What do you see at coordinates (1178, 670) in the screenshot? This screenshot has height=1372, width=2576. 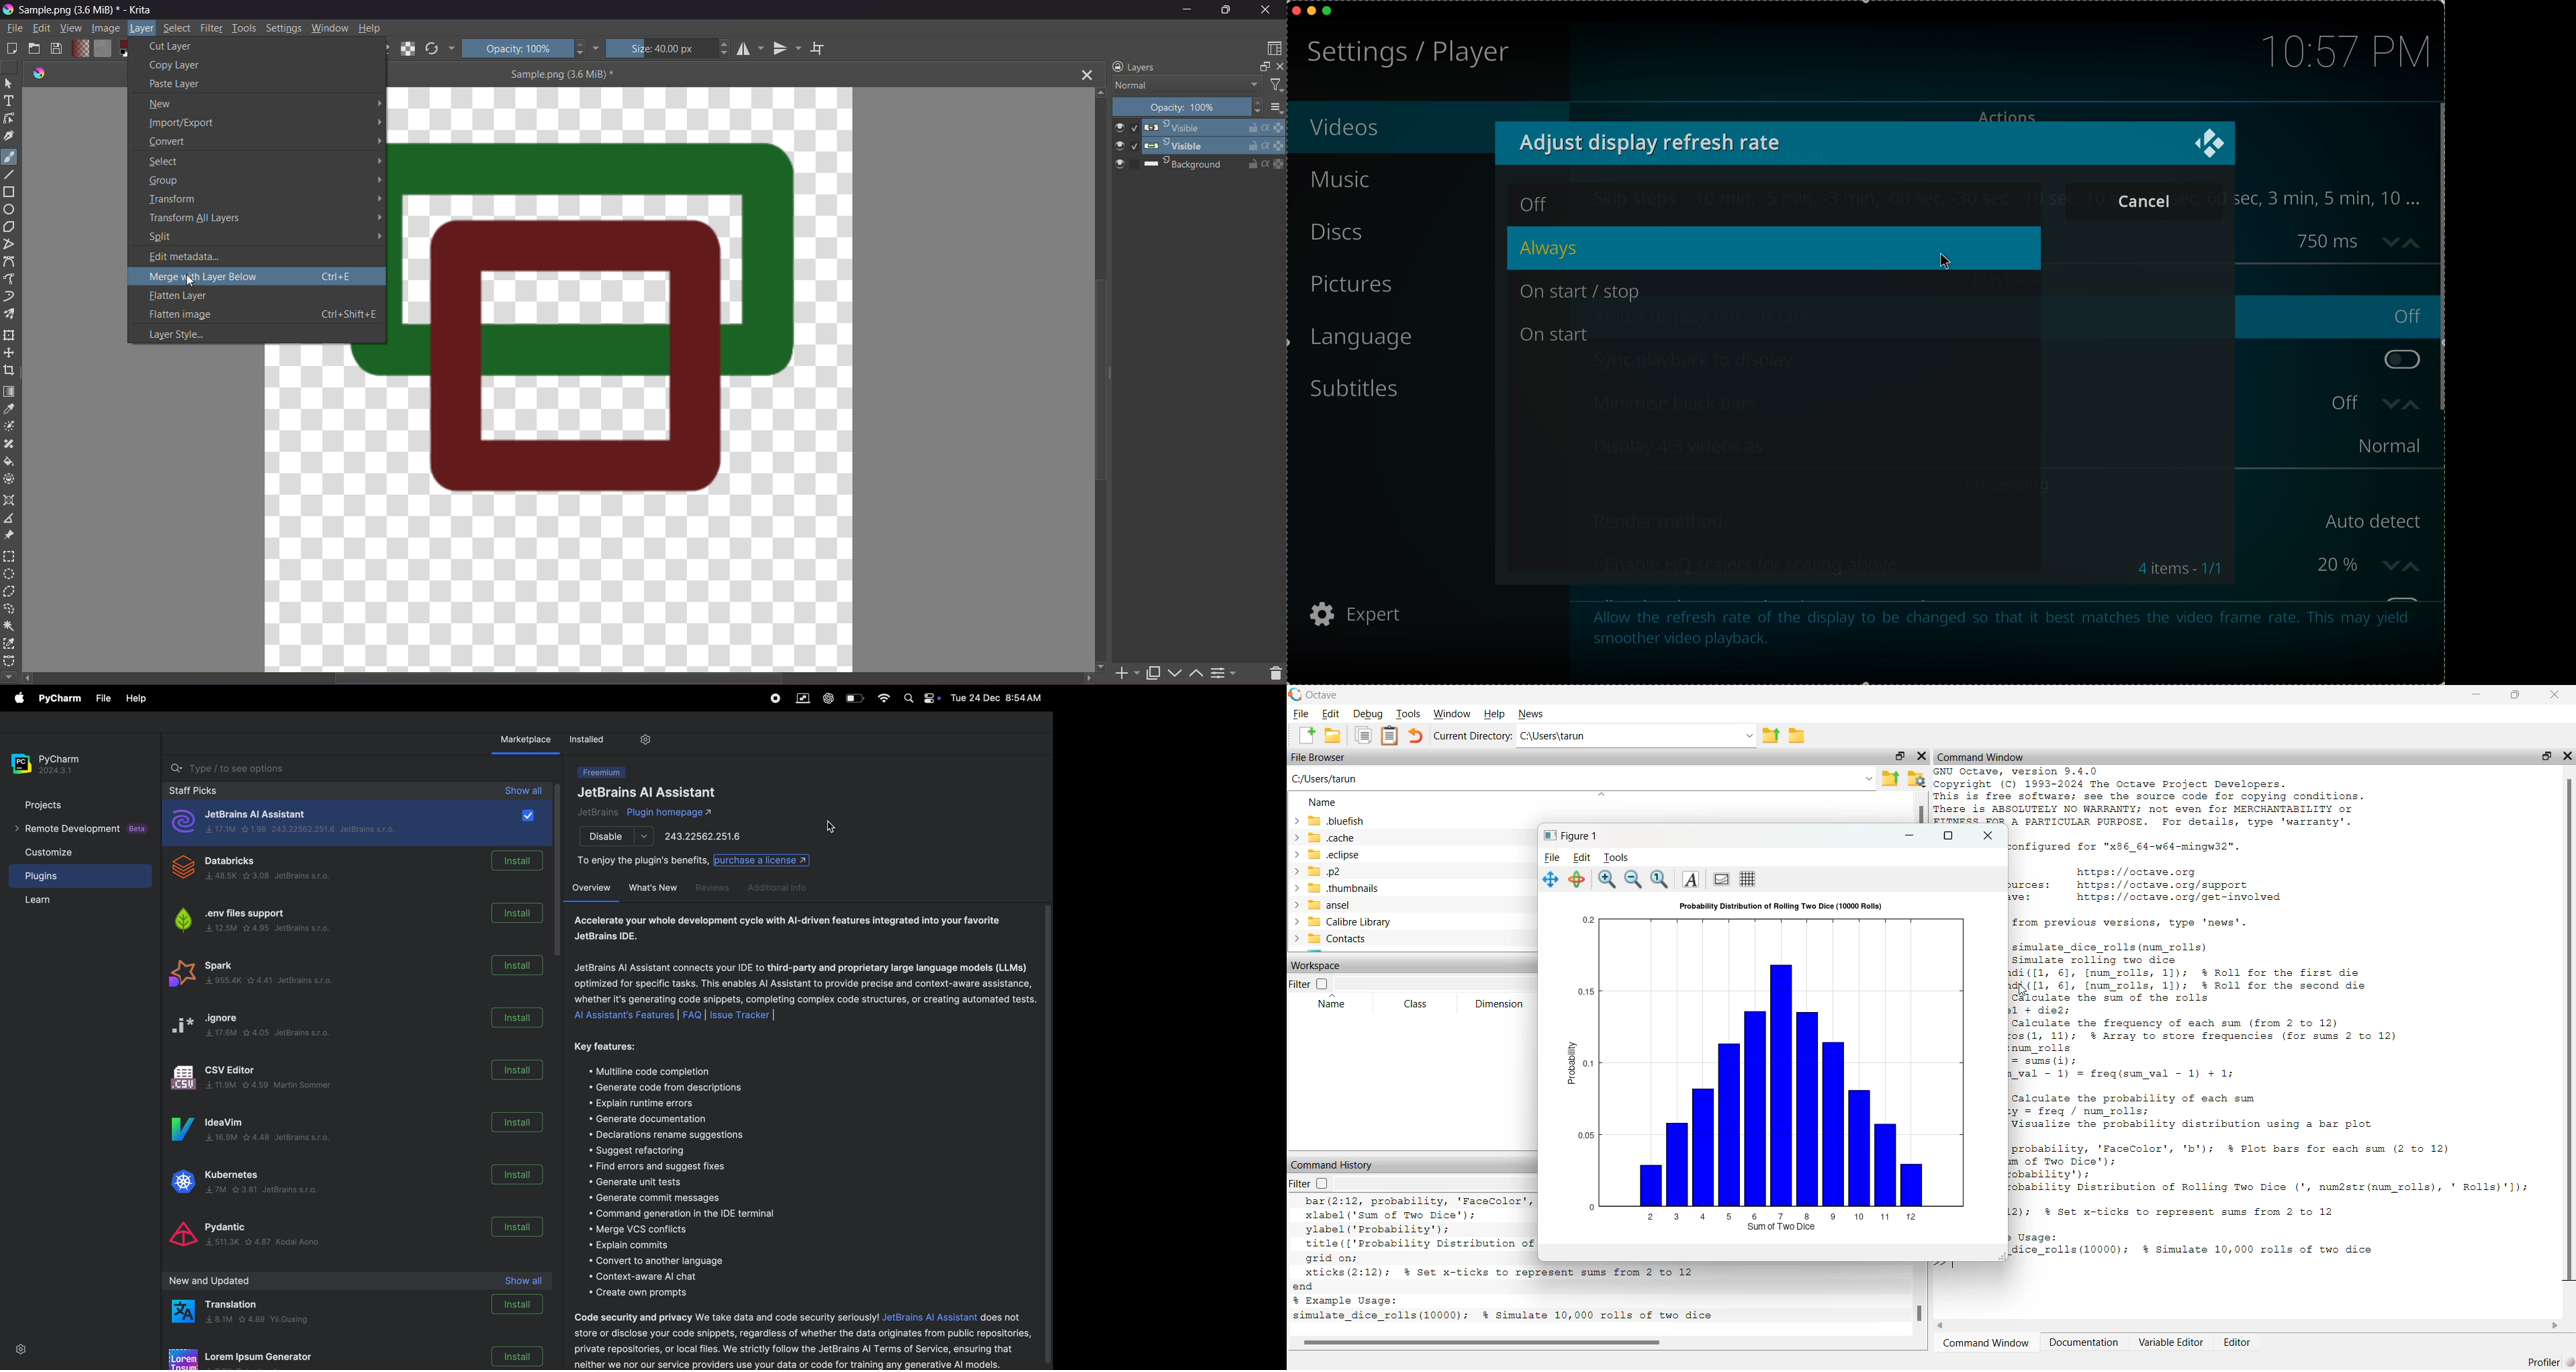 I see `Mask Down` at bounding box center [1178, 670].